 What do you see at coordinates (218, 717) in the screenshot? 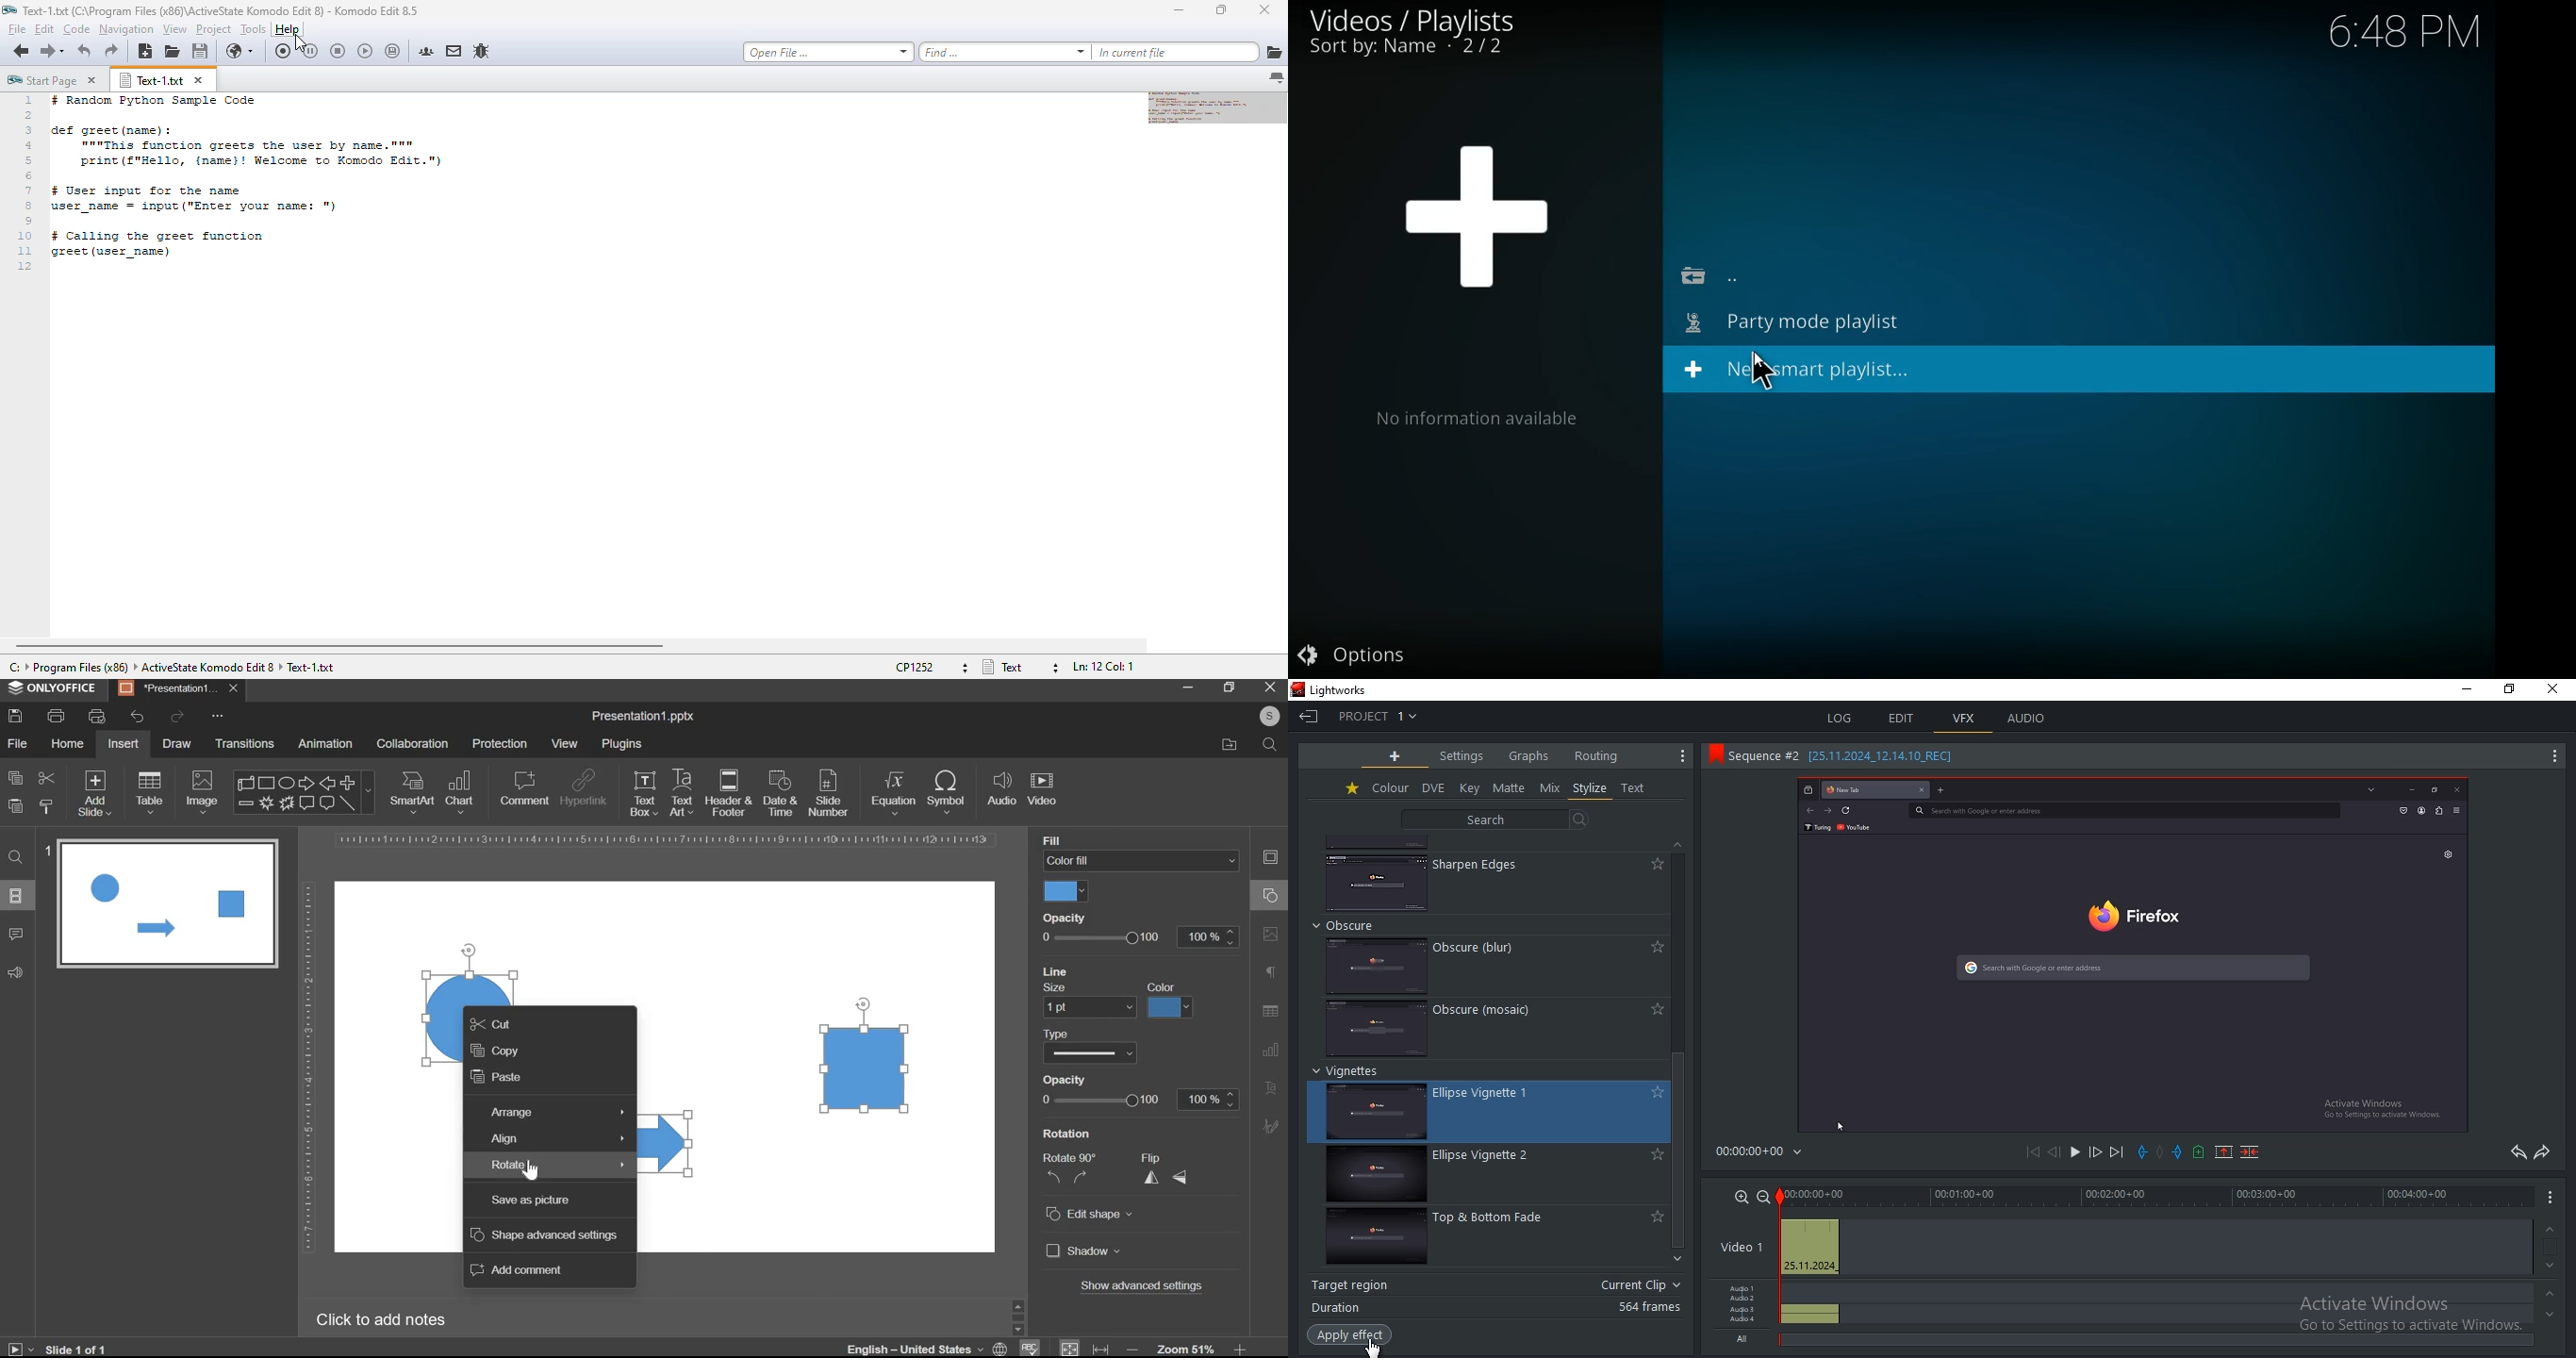
I see `options` at bounding box center [218, 717].